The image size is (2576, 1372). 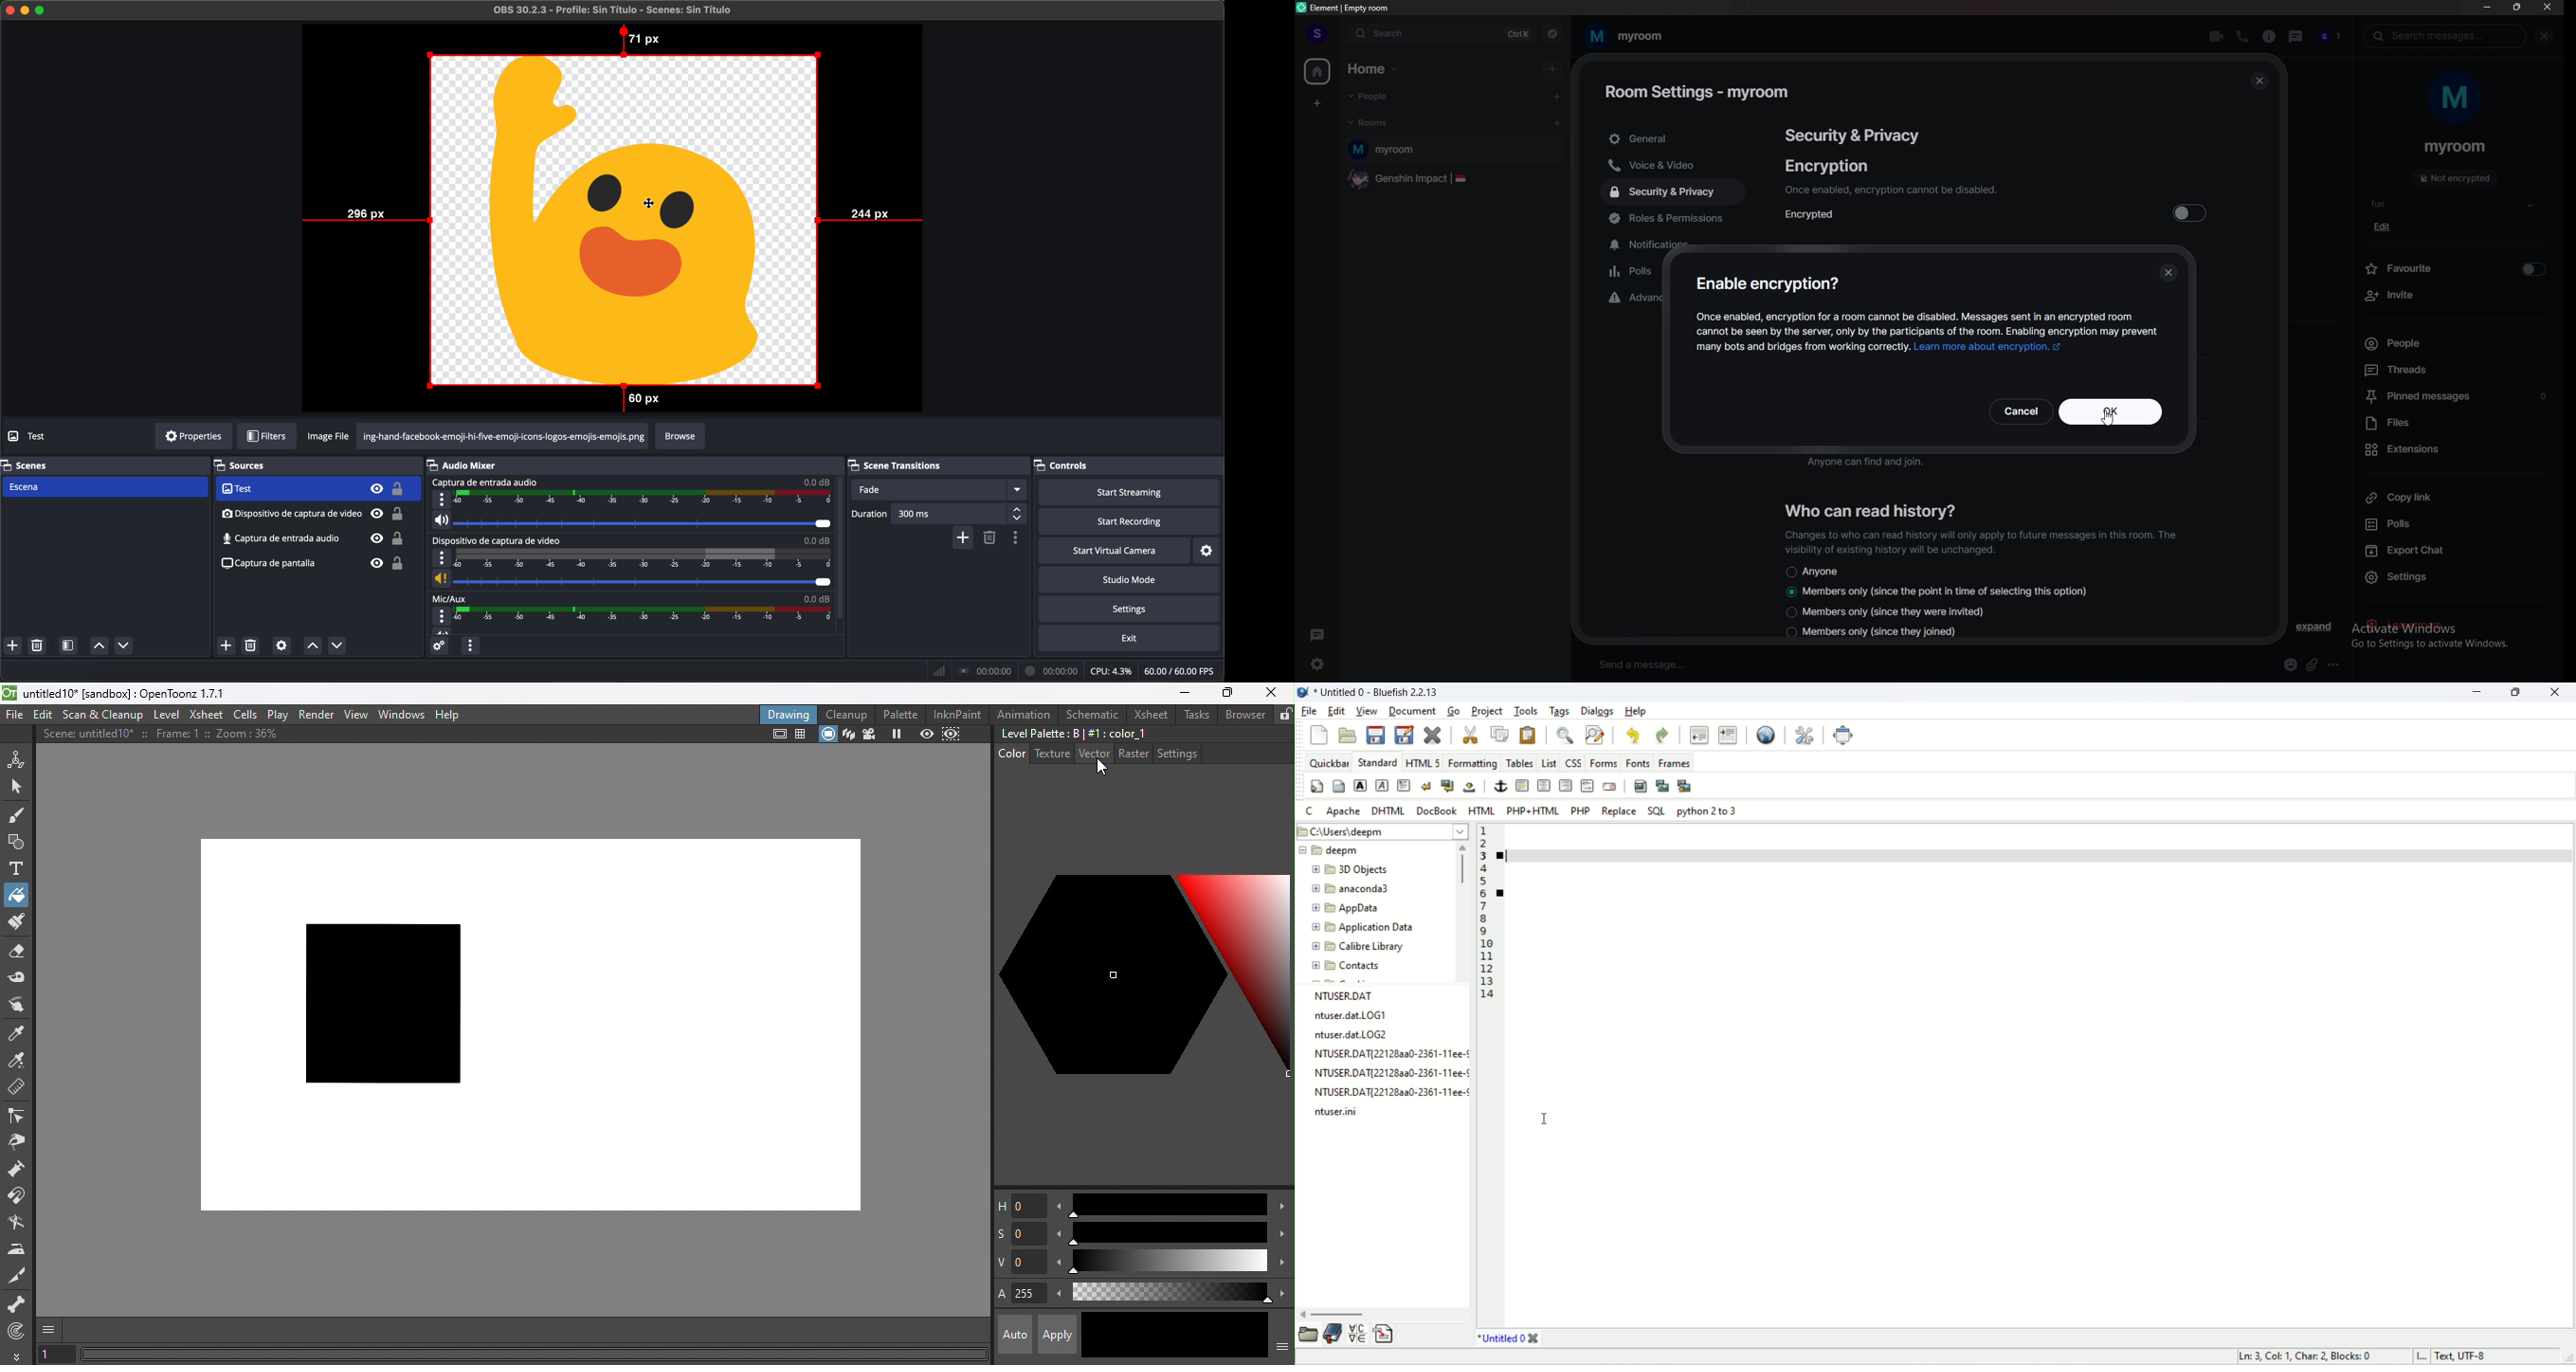 What do you see at coordinates (1144, 981) in the screenshot?
I see `color palettes` at bounding box center [1144, 981].